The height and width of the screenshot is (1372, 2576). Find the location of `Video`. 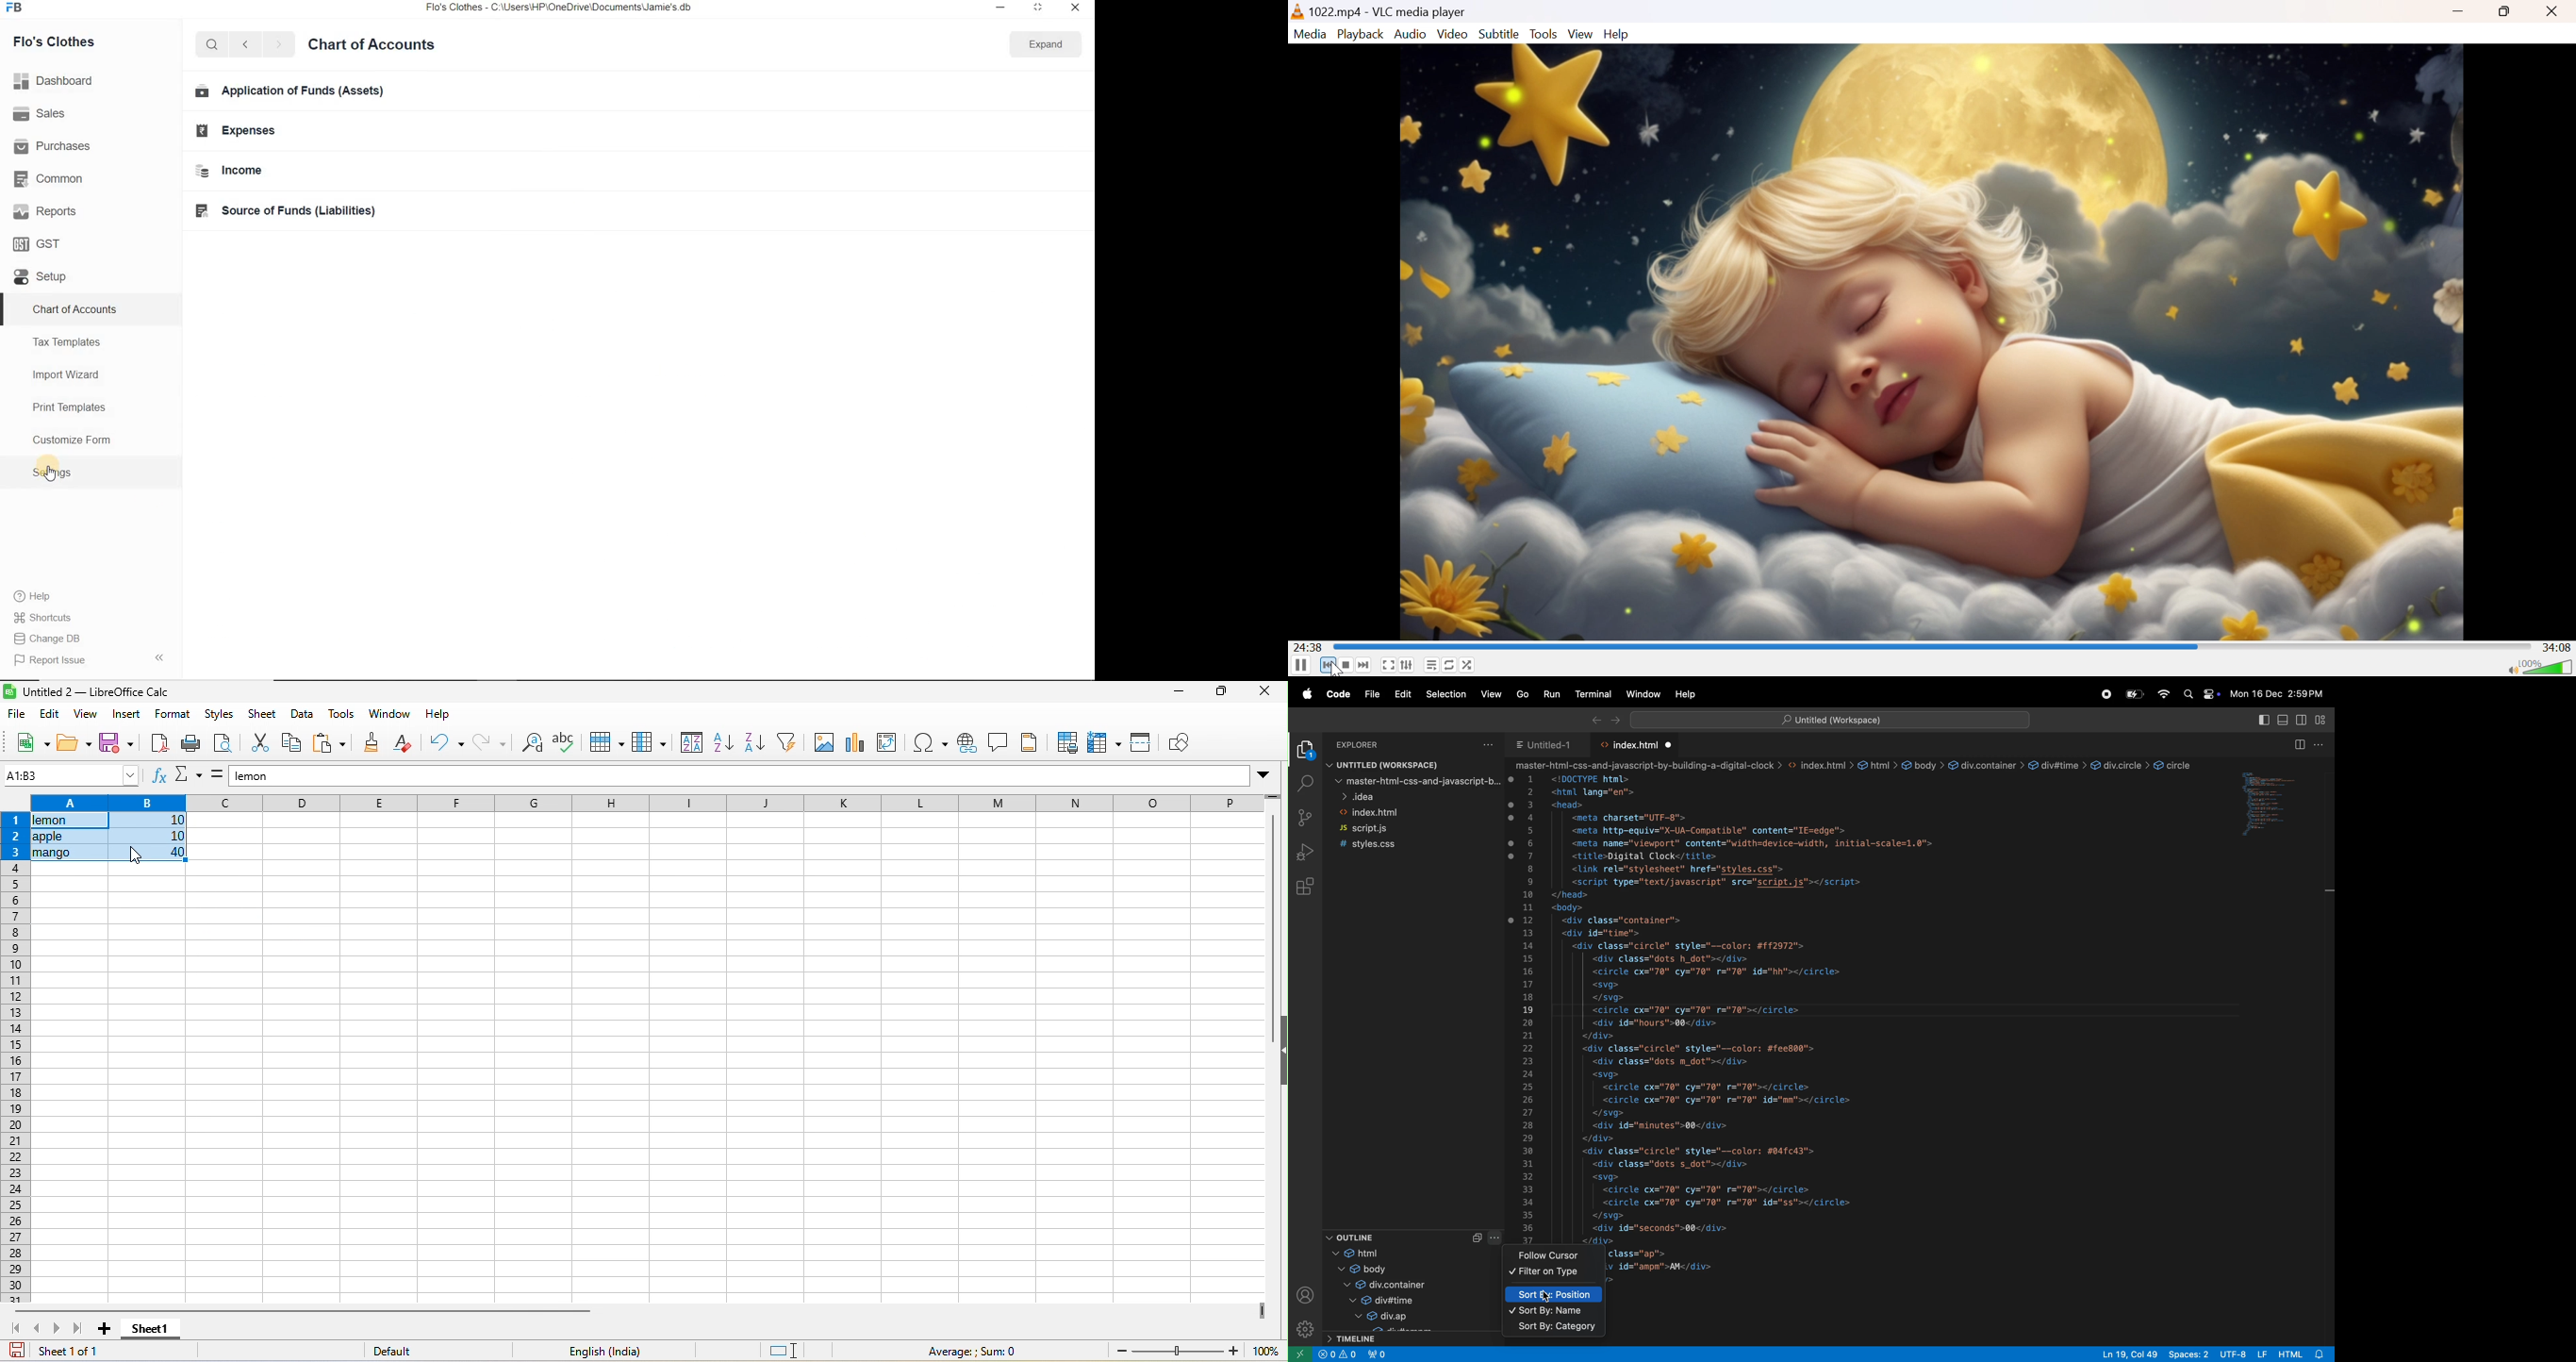

Video is located at coordinates (1452, 34).